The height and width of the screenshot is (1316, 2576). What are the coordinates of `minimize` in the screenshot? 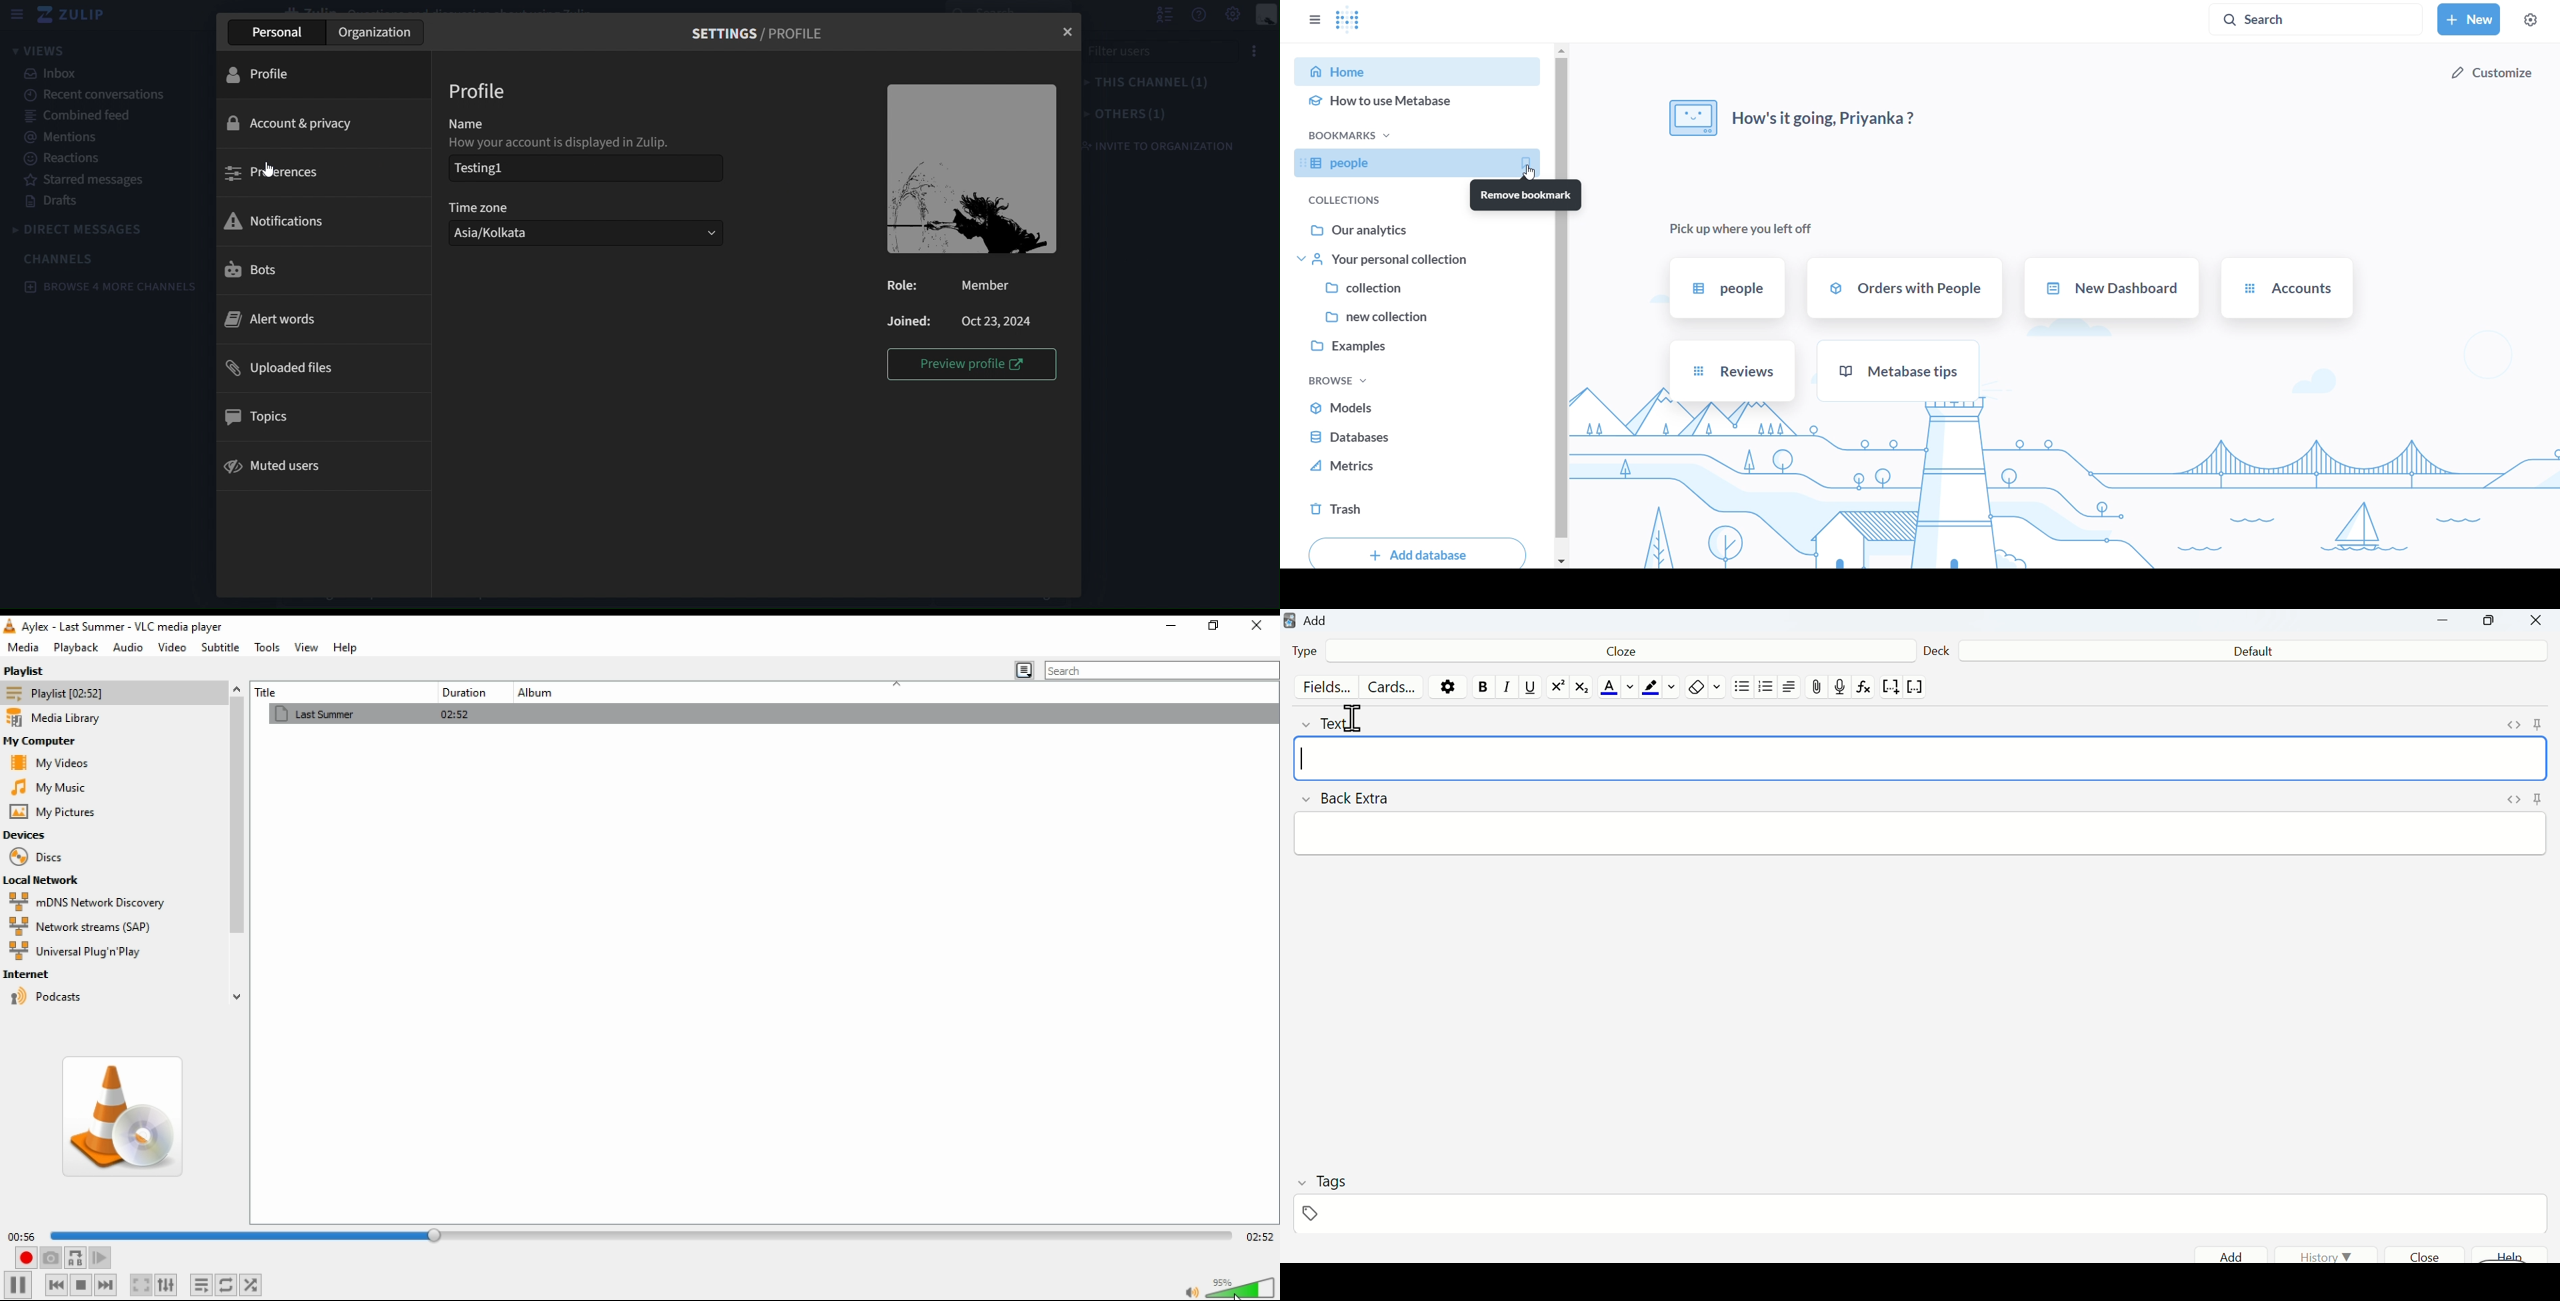 It's located at (1169, 628).